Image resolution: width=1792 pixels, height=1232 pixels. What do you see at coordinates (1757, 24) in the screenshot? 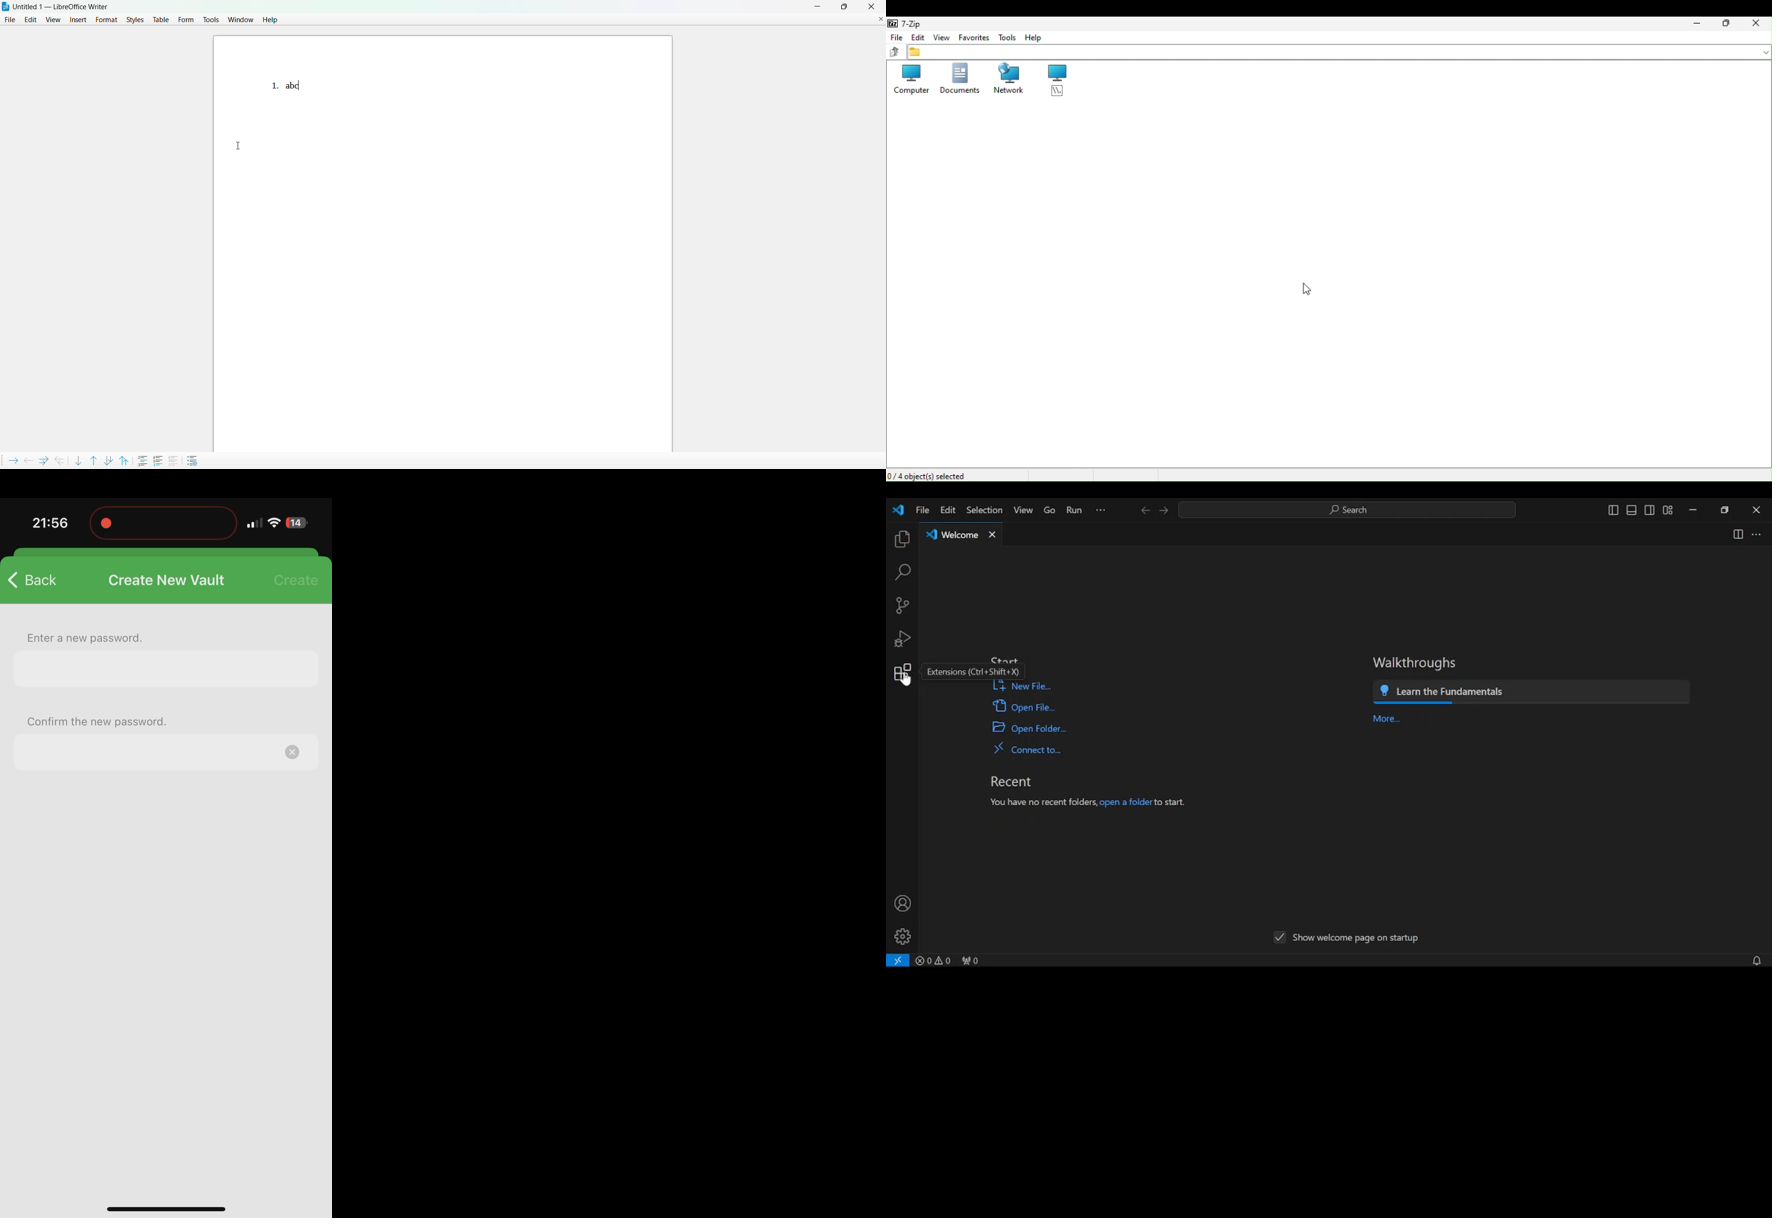
I see `Close` at bounding box center [1757, 24].